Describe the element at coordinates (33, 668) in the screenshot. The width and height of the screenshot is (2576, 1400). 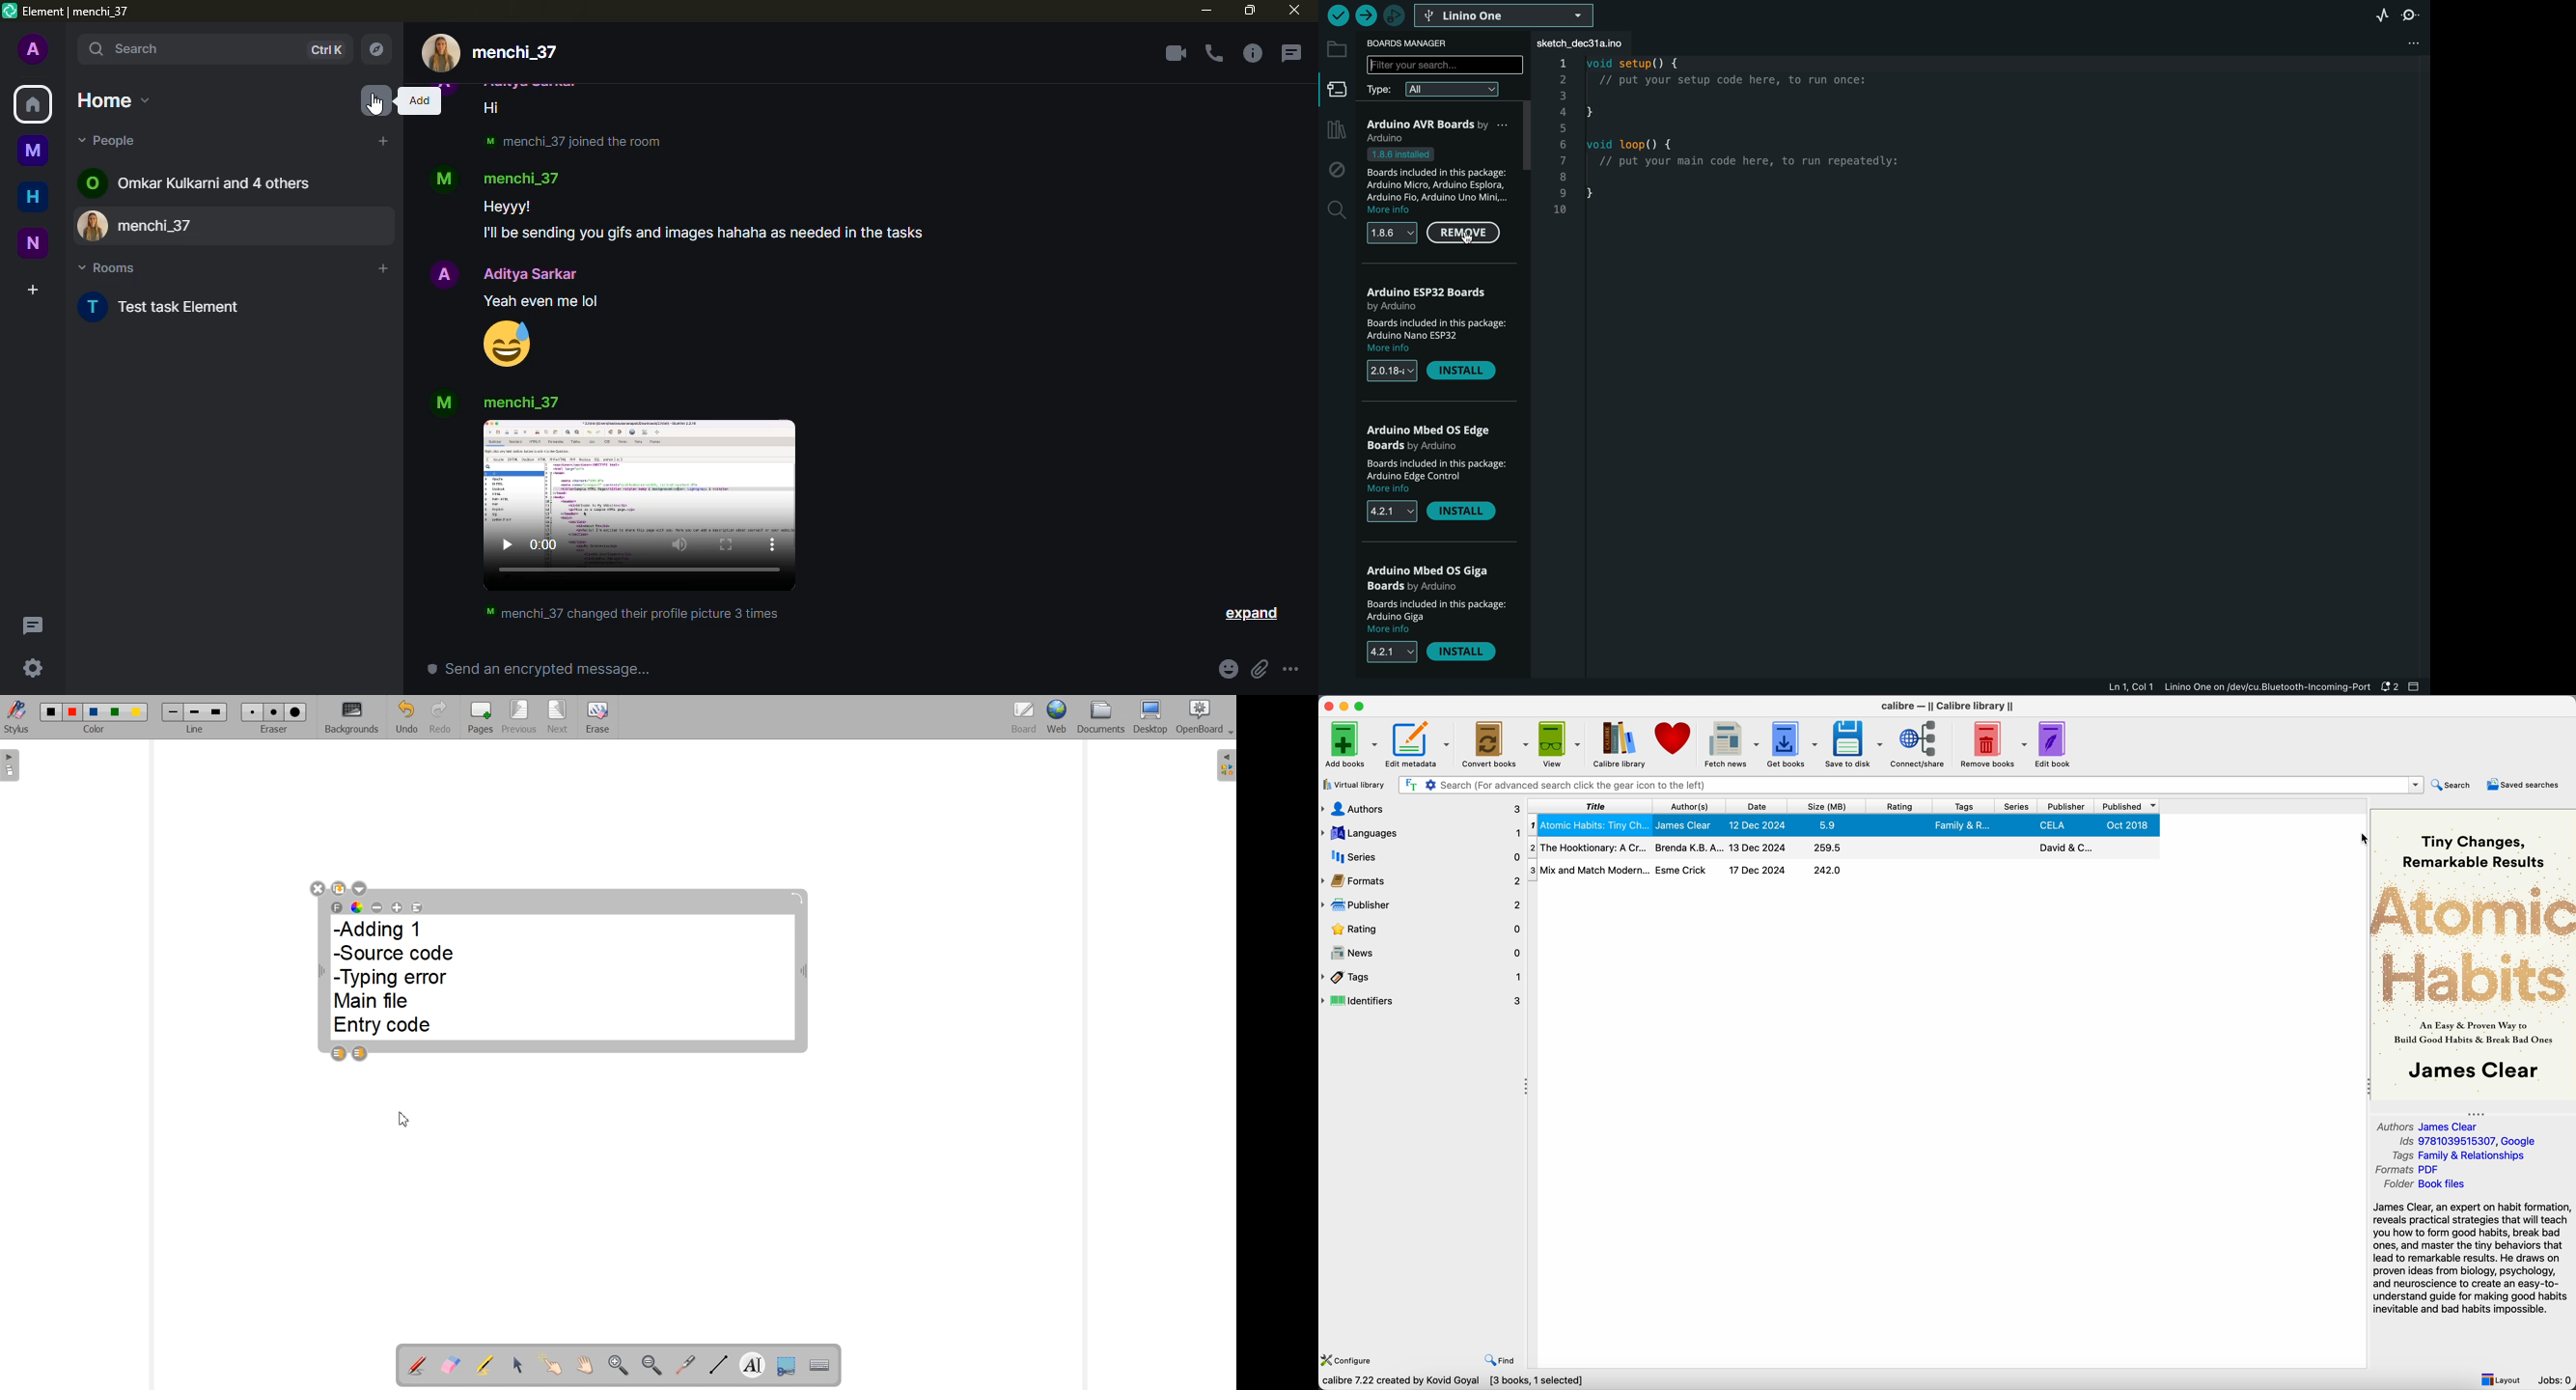
I see `quick settings` at that location.